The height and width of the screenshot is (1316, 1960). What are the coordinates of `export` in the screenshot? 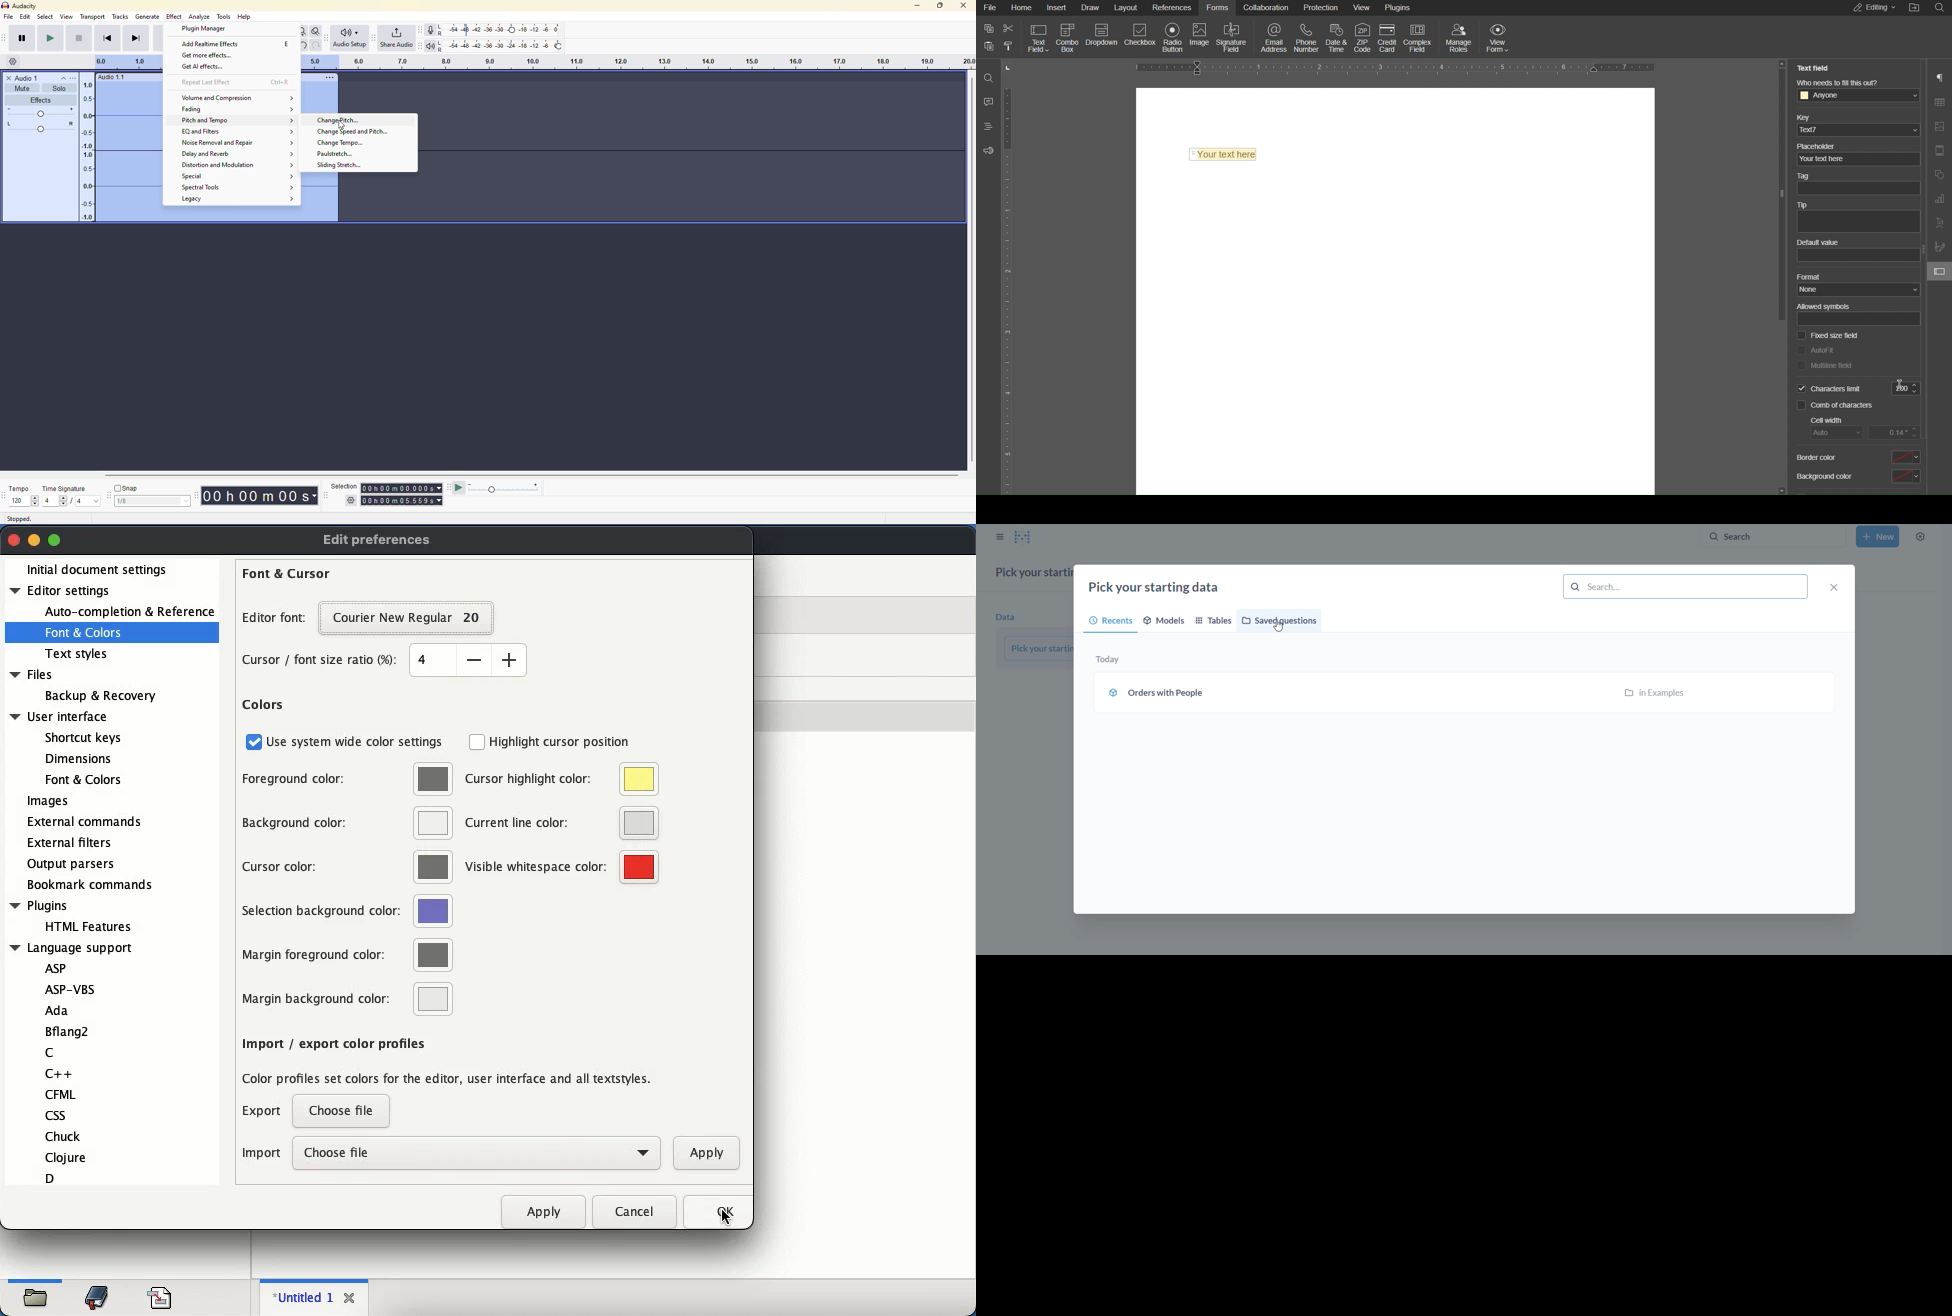 It's located at (263, 1111).